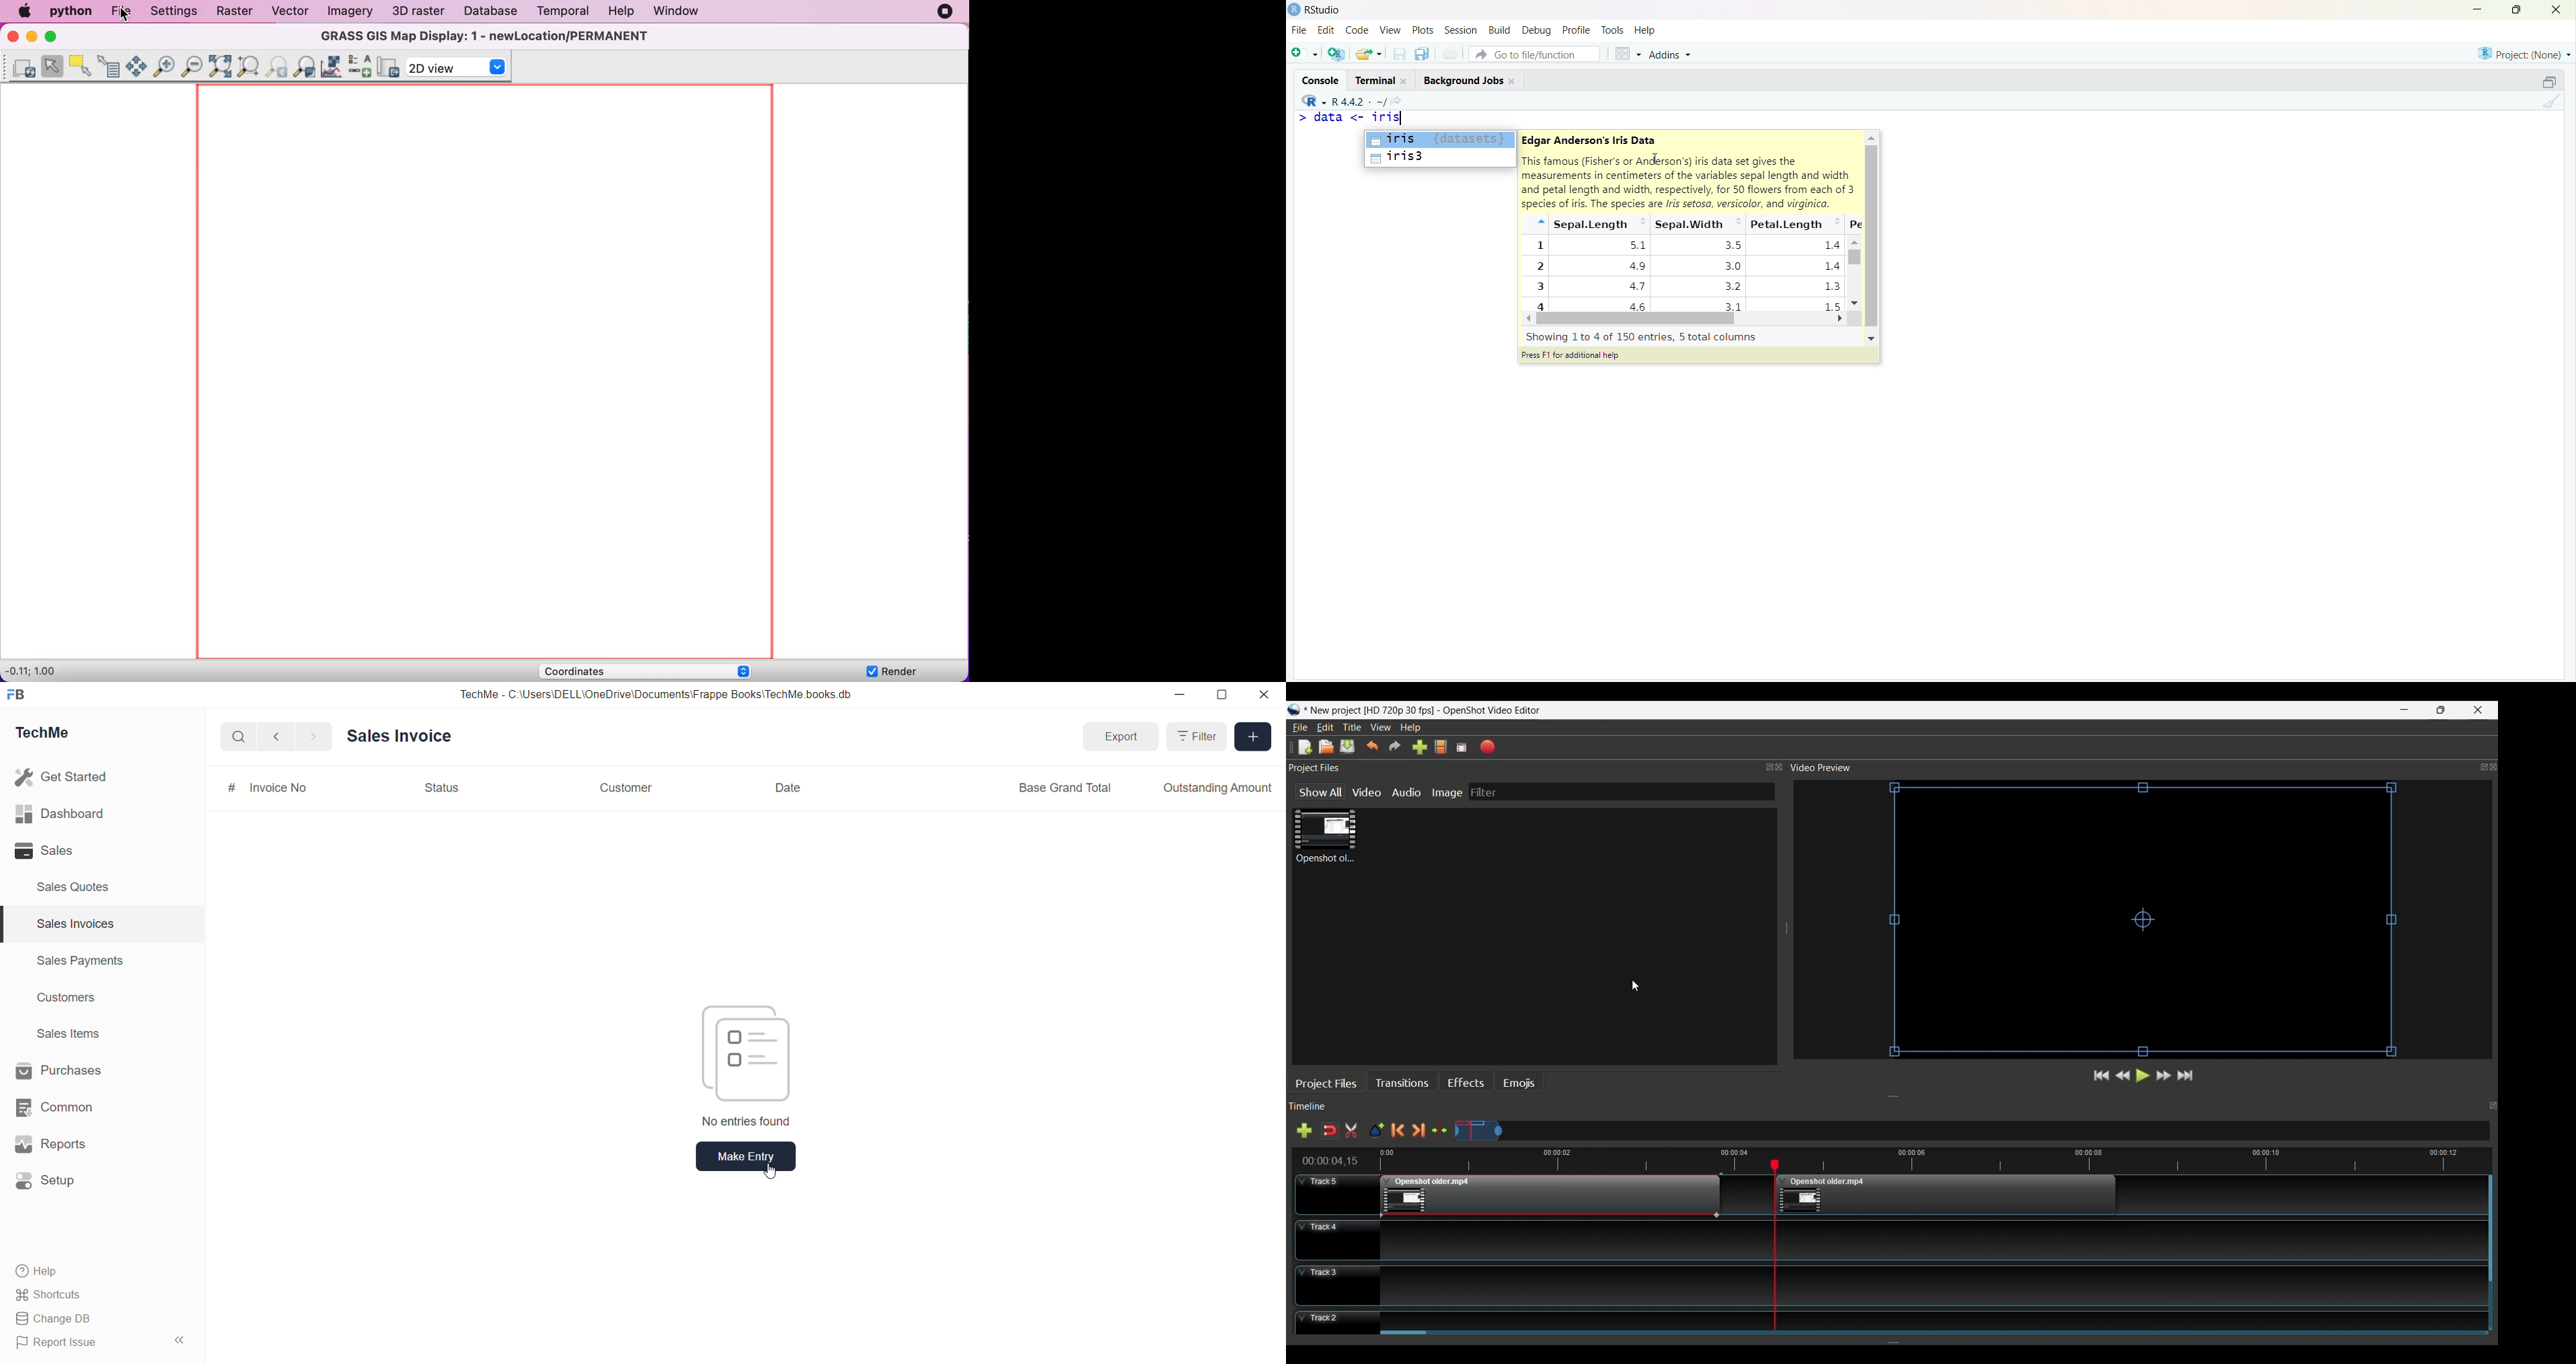 This screenshot has width=2576, height=1372. What do you see at coordinates (312, 737) in the screenshot?
I see `forward` at bounding box center [312, 737].